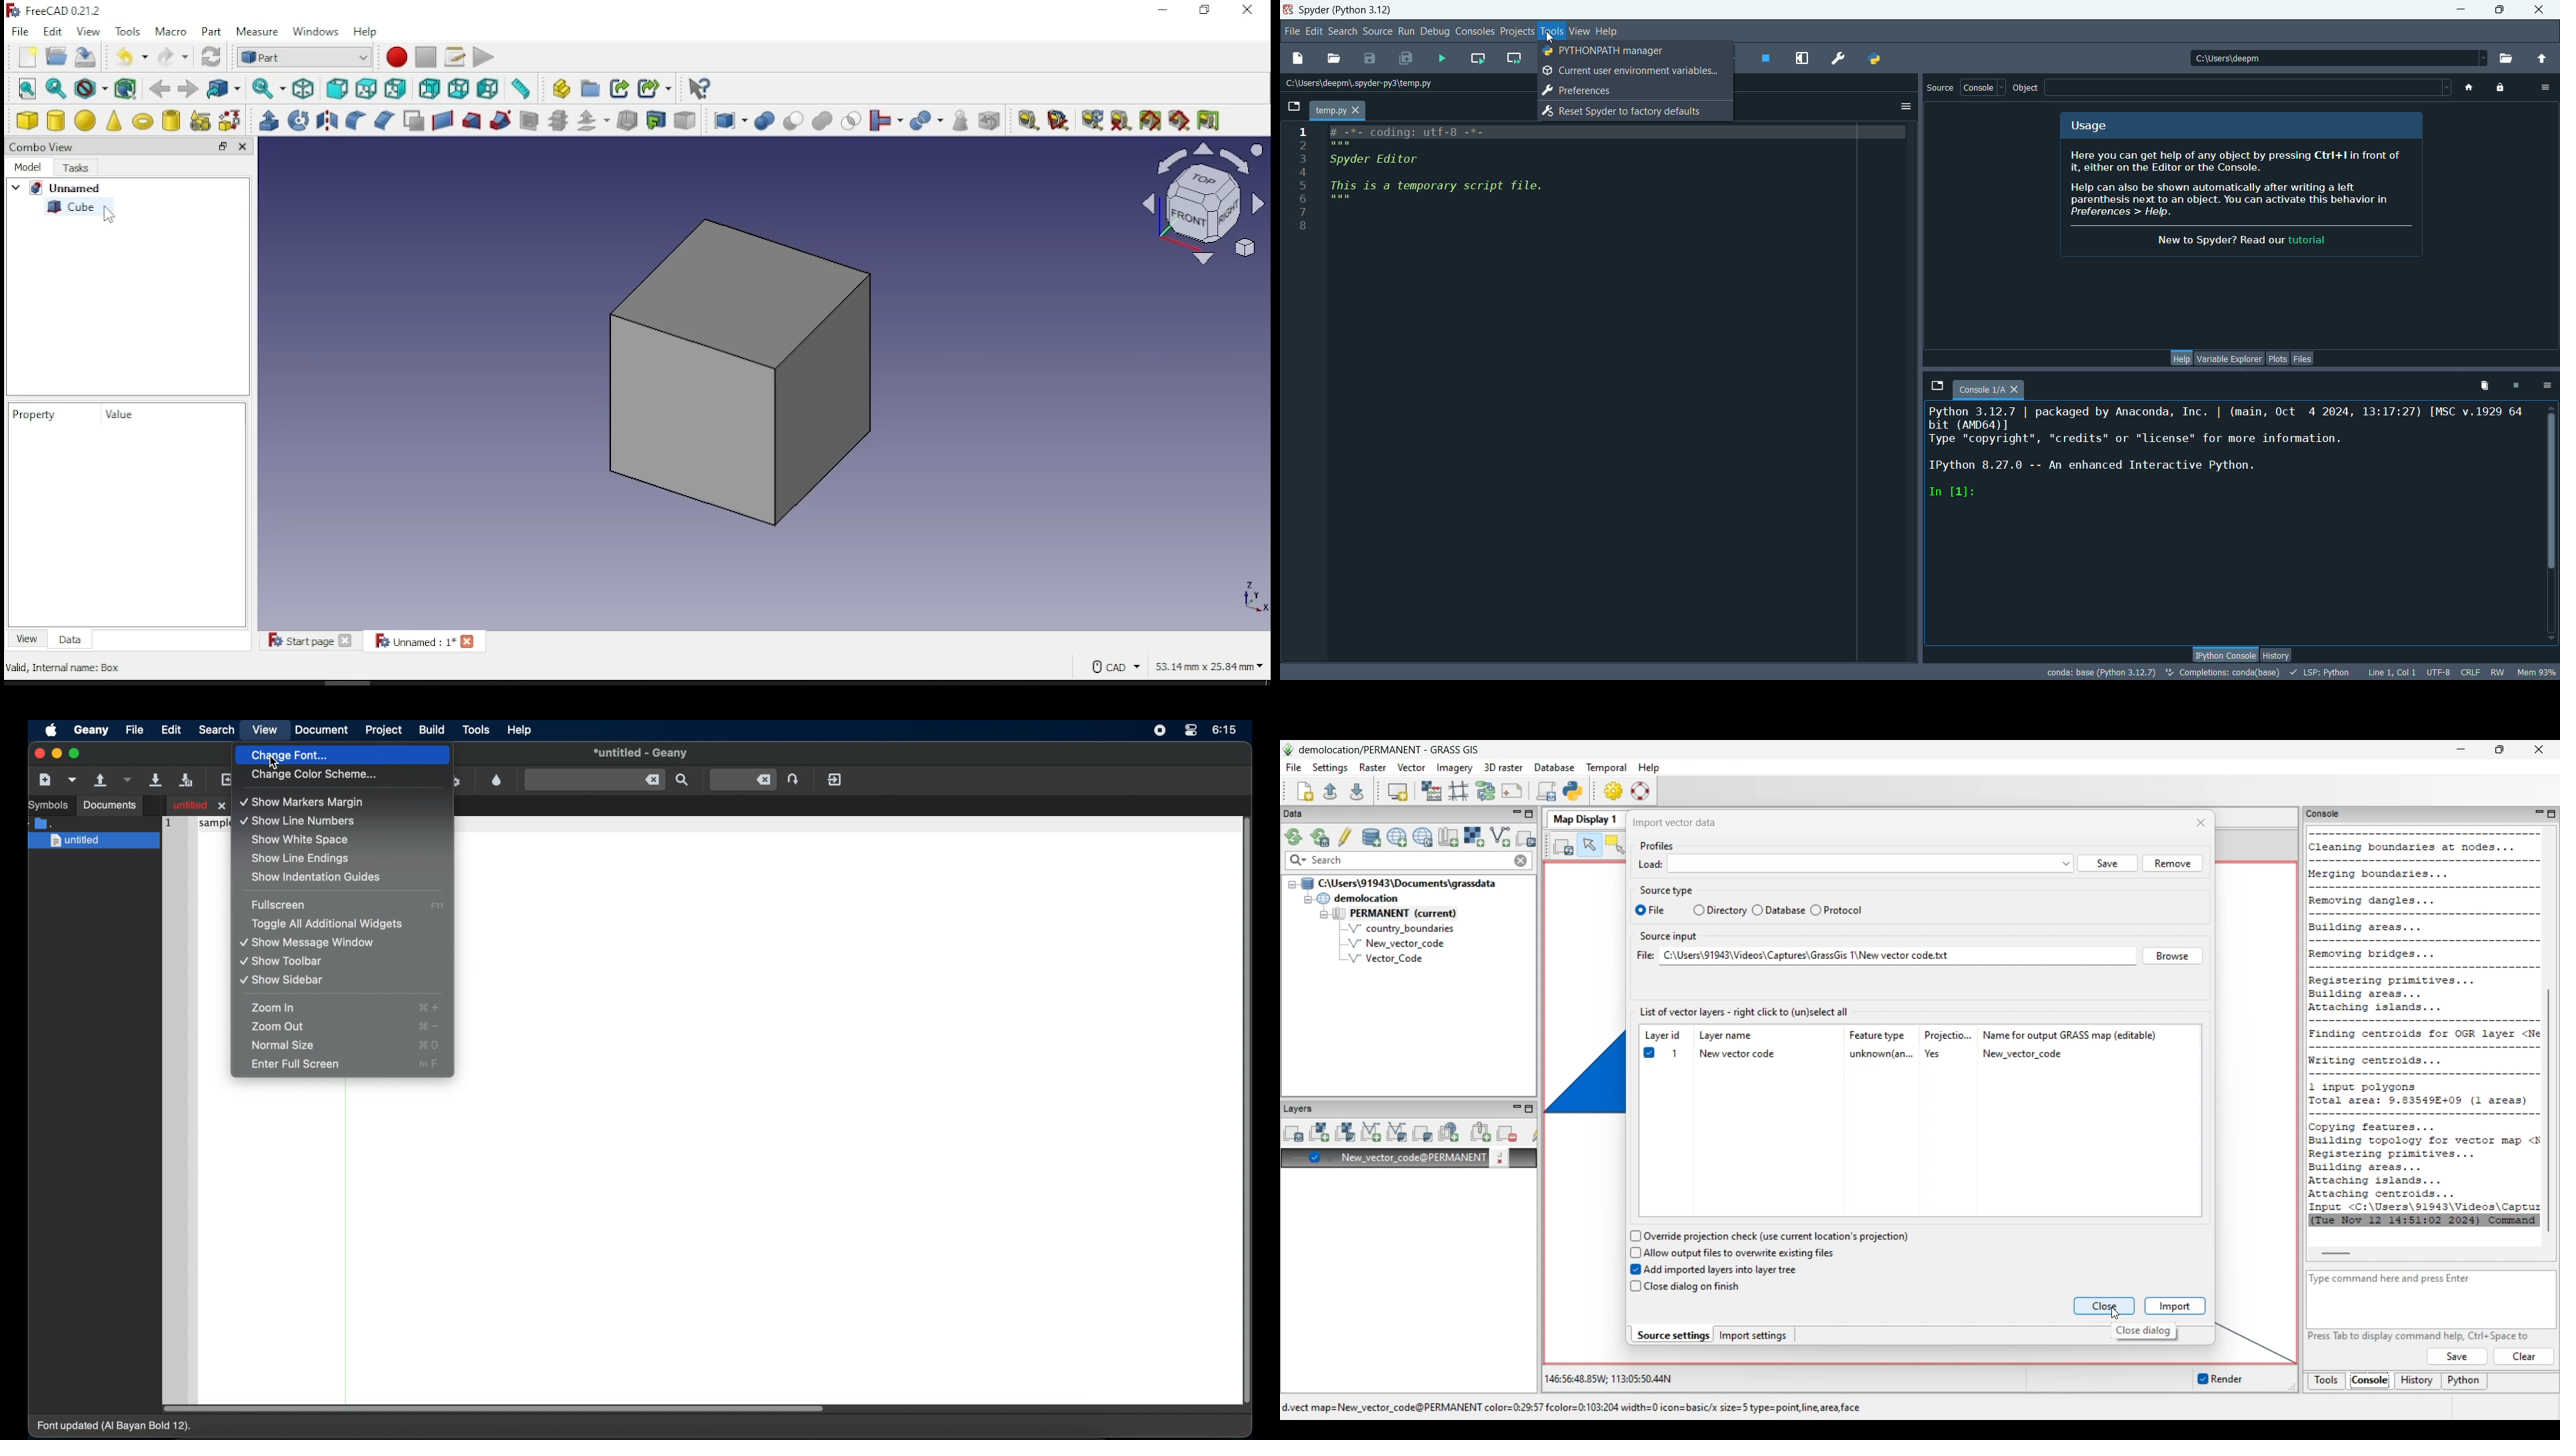 The height and width of the screenshot is (1456, 2576). I want to click on compound tools, so click(729, 121).